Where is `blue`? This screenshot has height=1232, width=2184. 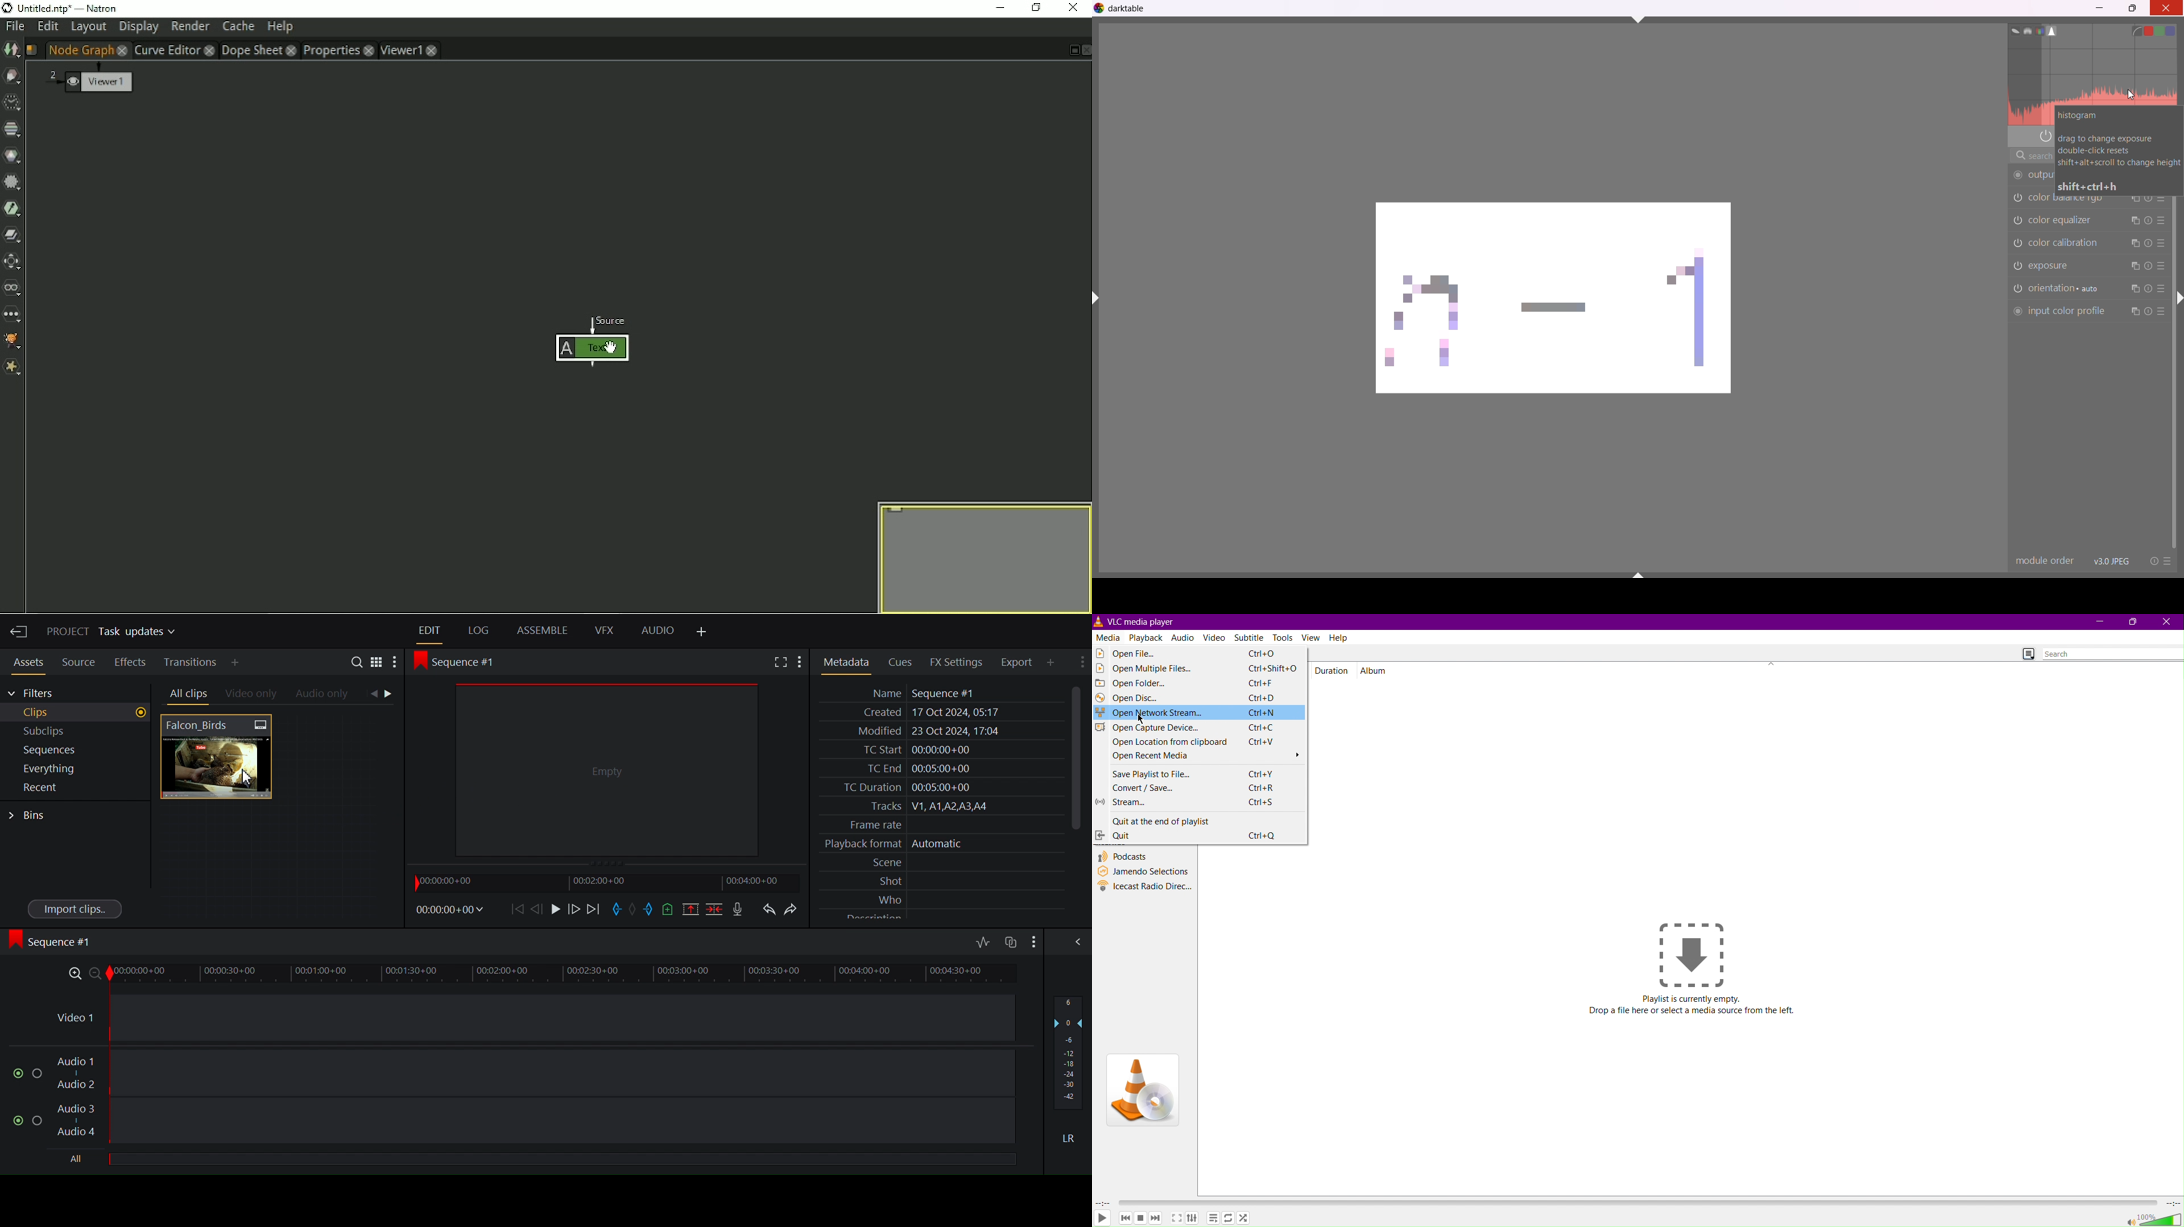
blue is located at coordinates (2178, 30).